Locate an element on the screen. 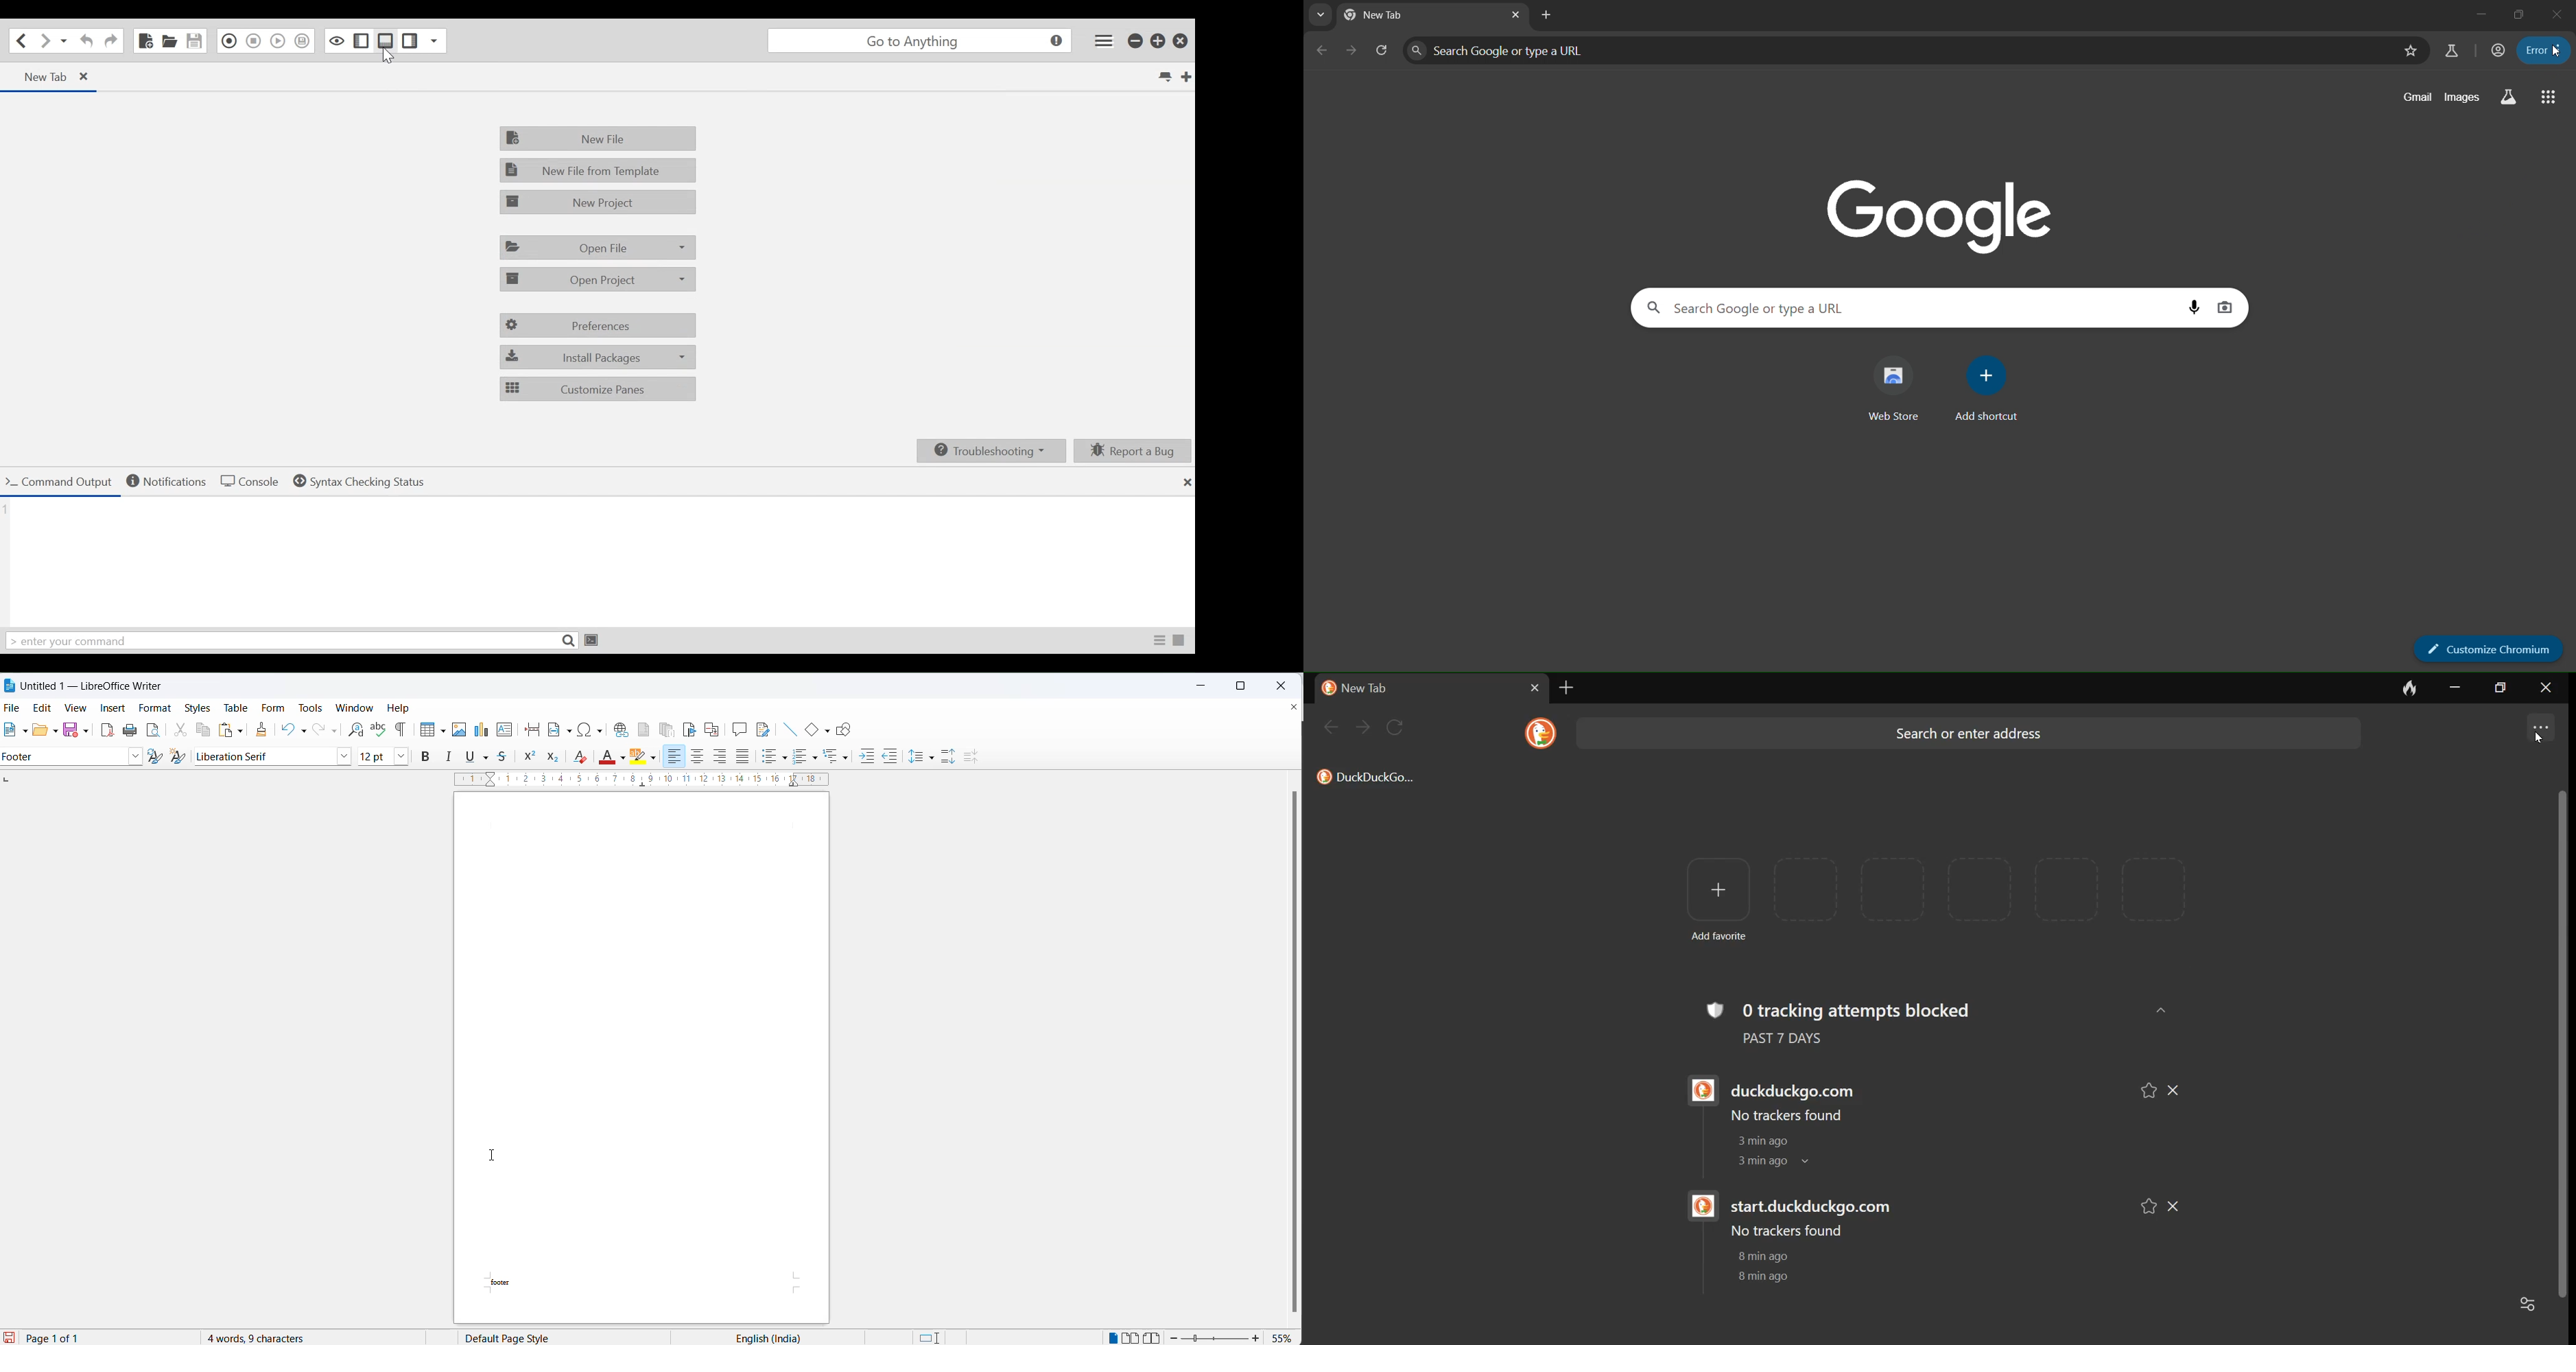 The width and height of the screenshot is (2576, 1372). favorites is located at coordinates (2144, 1205).